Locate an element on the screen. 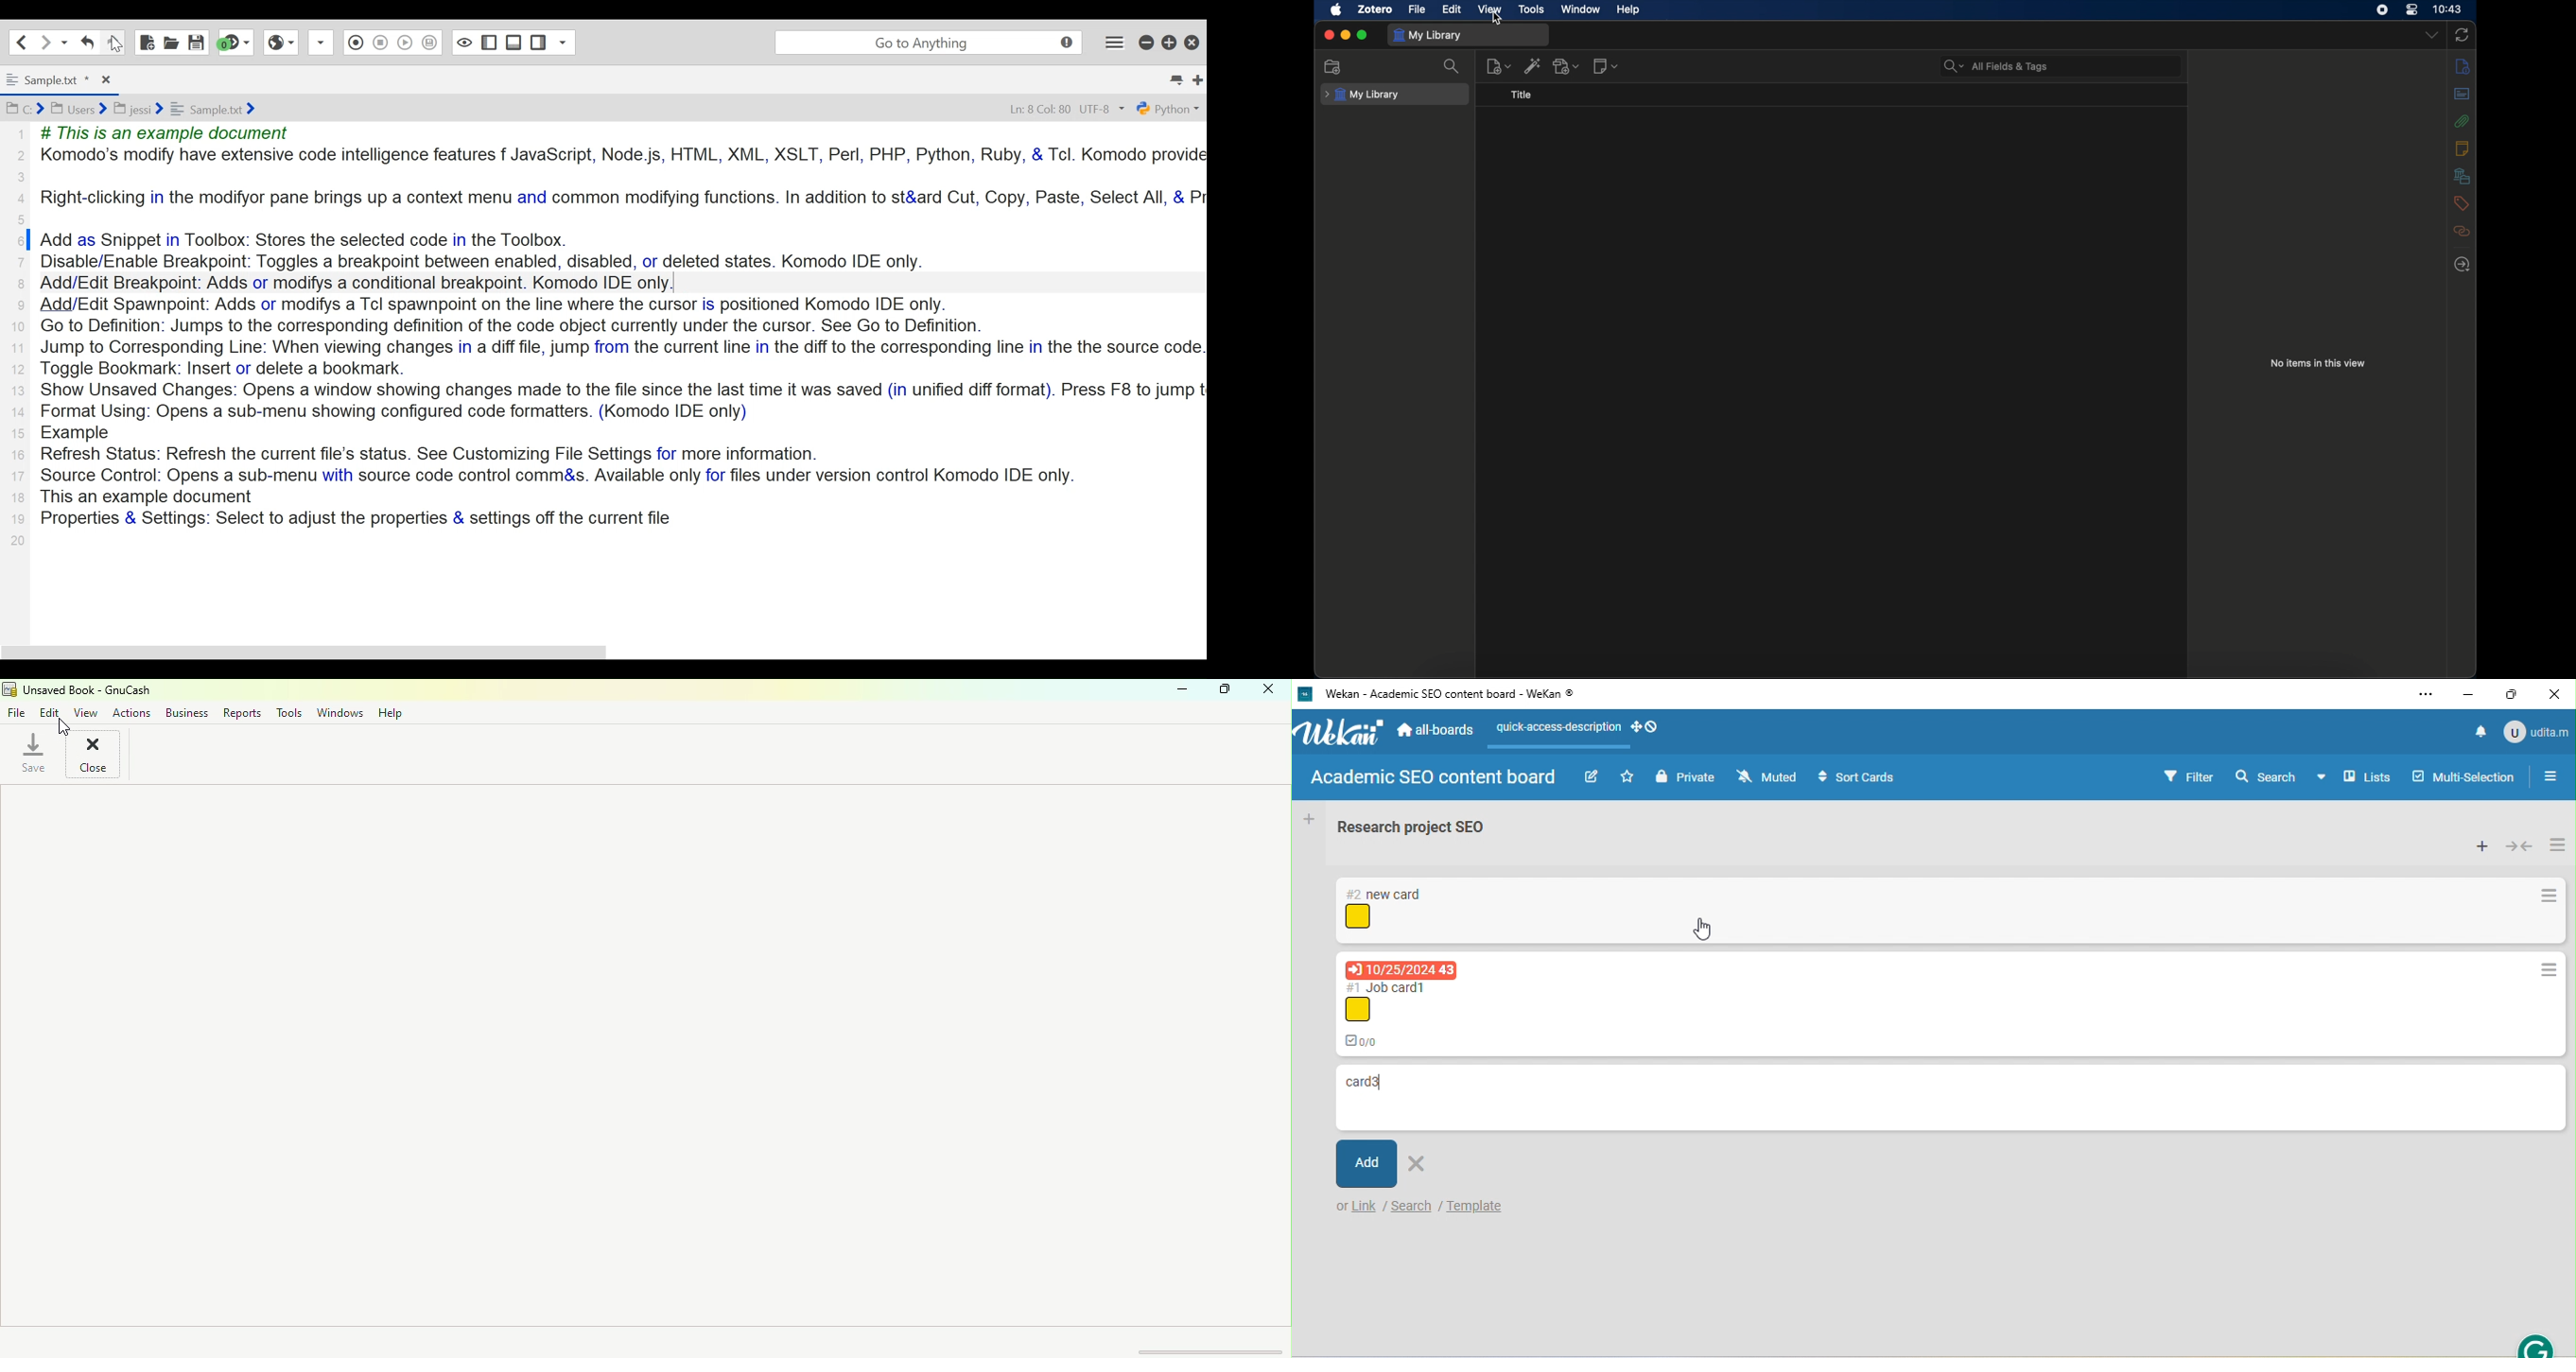 Image resolution: width=2576 pixels, height=1372 pixels. template is located at coordinates (1488, 1208).